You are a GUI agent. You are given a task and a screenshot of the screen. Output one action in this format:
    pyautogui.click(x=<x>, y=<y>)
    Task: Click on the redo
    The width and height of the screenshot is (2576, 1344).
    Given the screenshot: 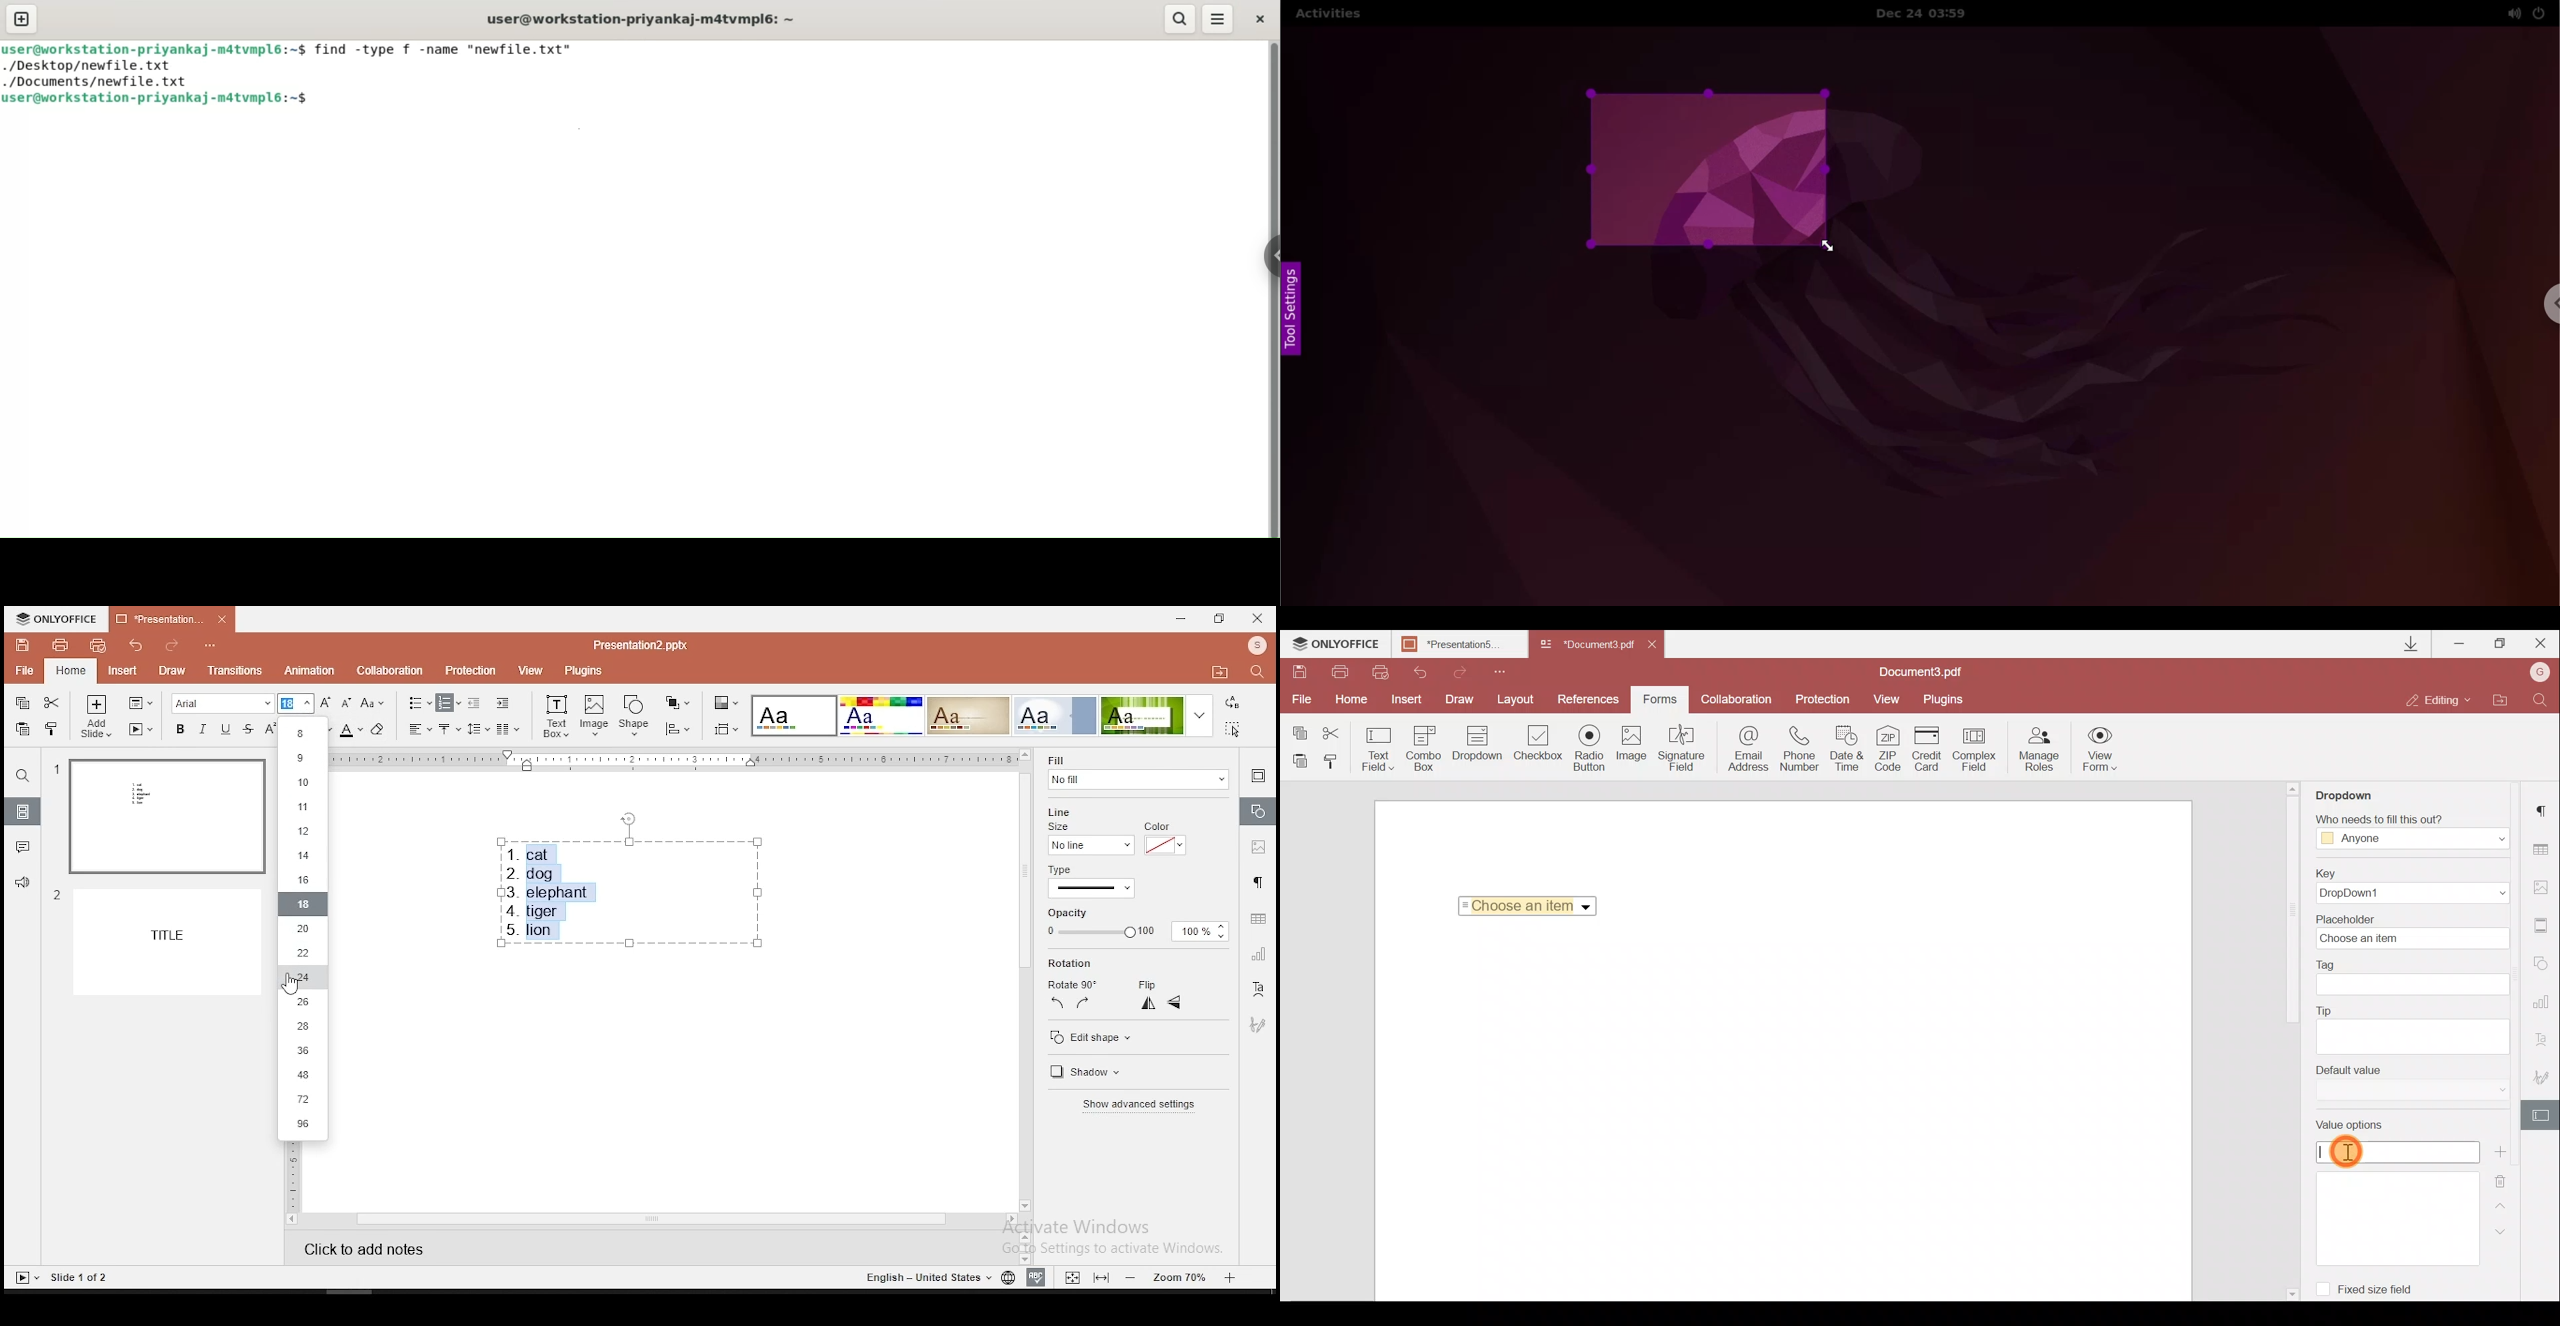 What is the action you would take?
    pyautogui.click(x=173, y=644)
    